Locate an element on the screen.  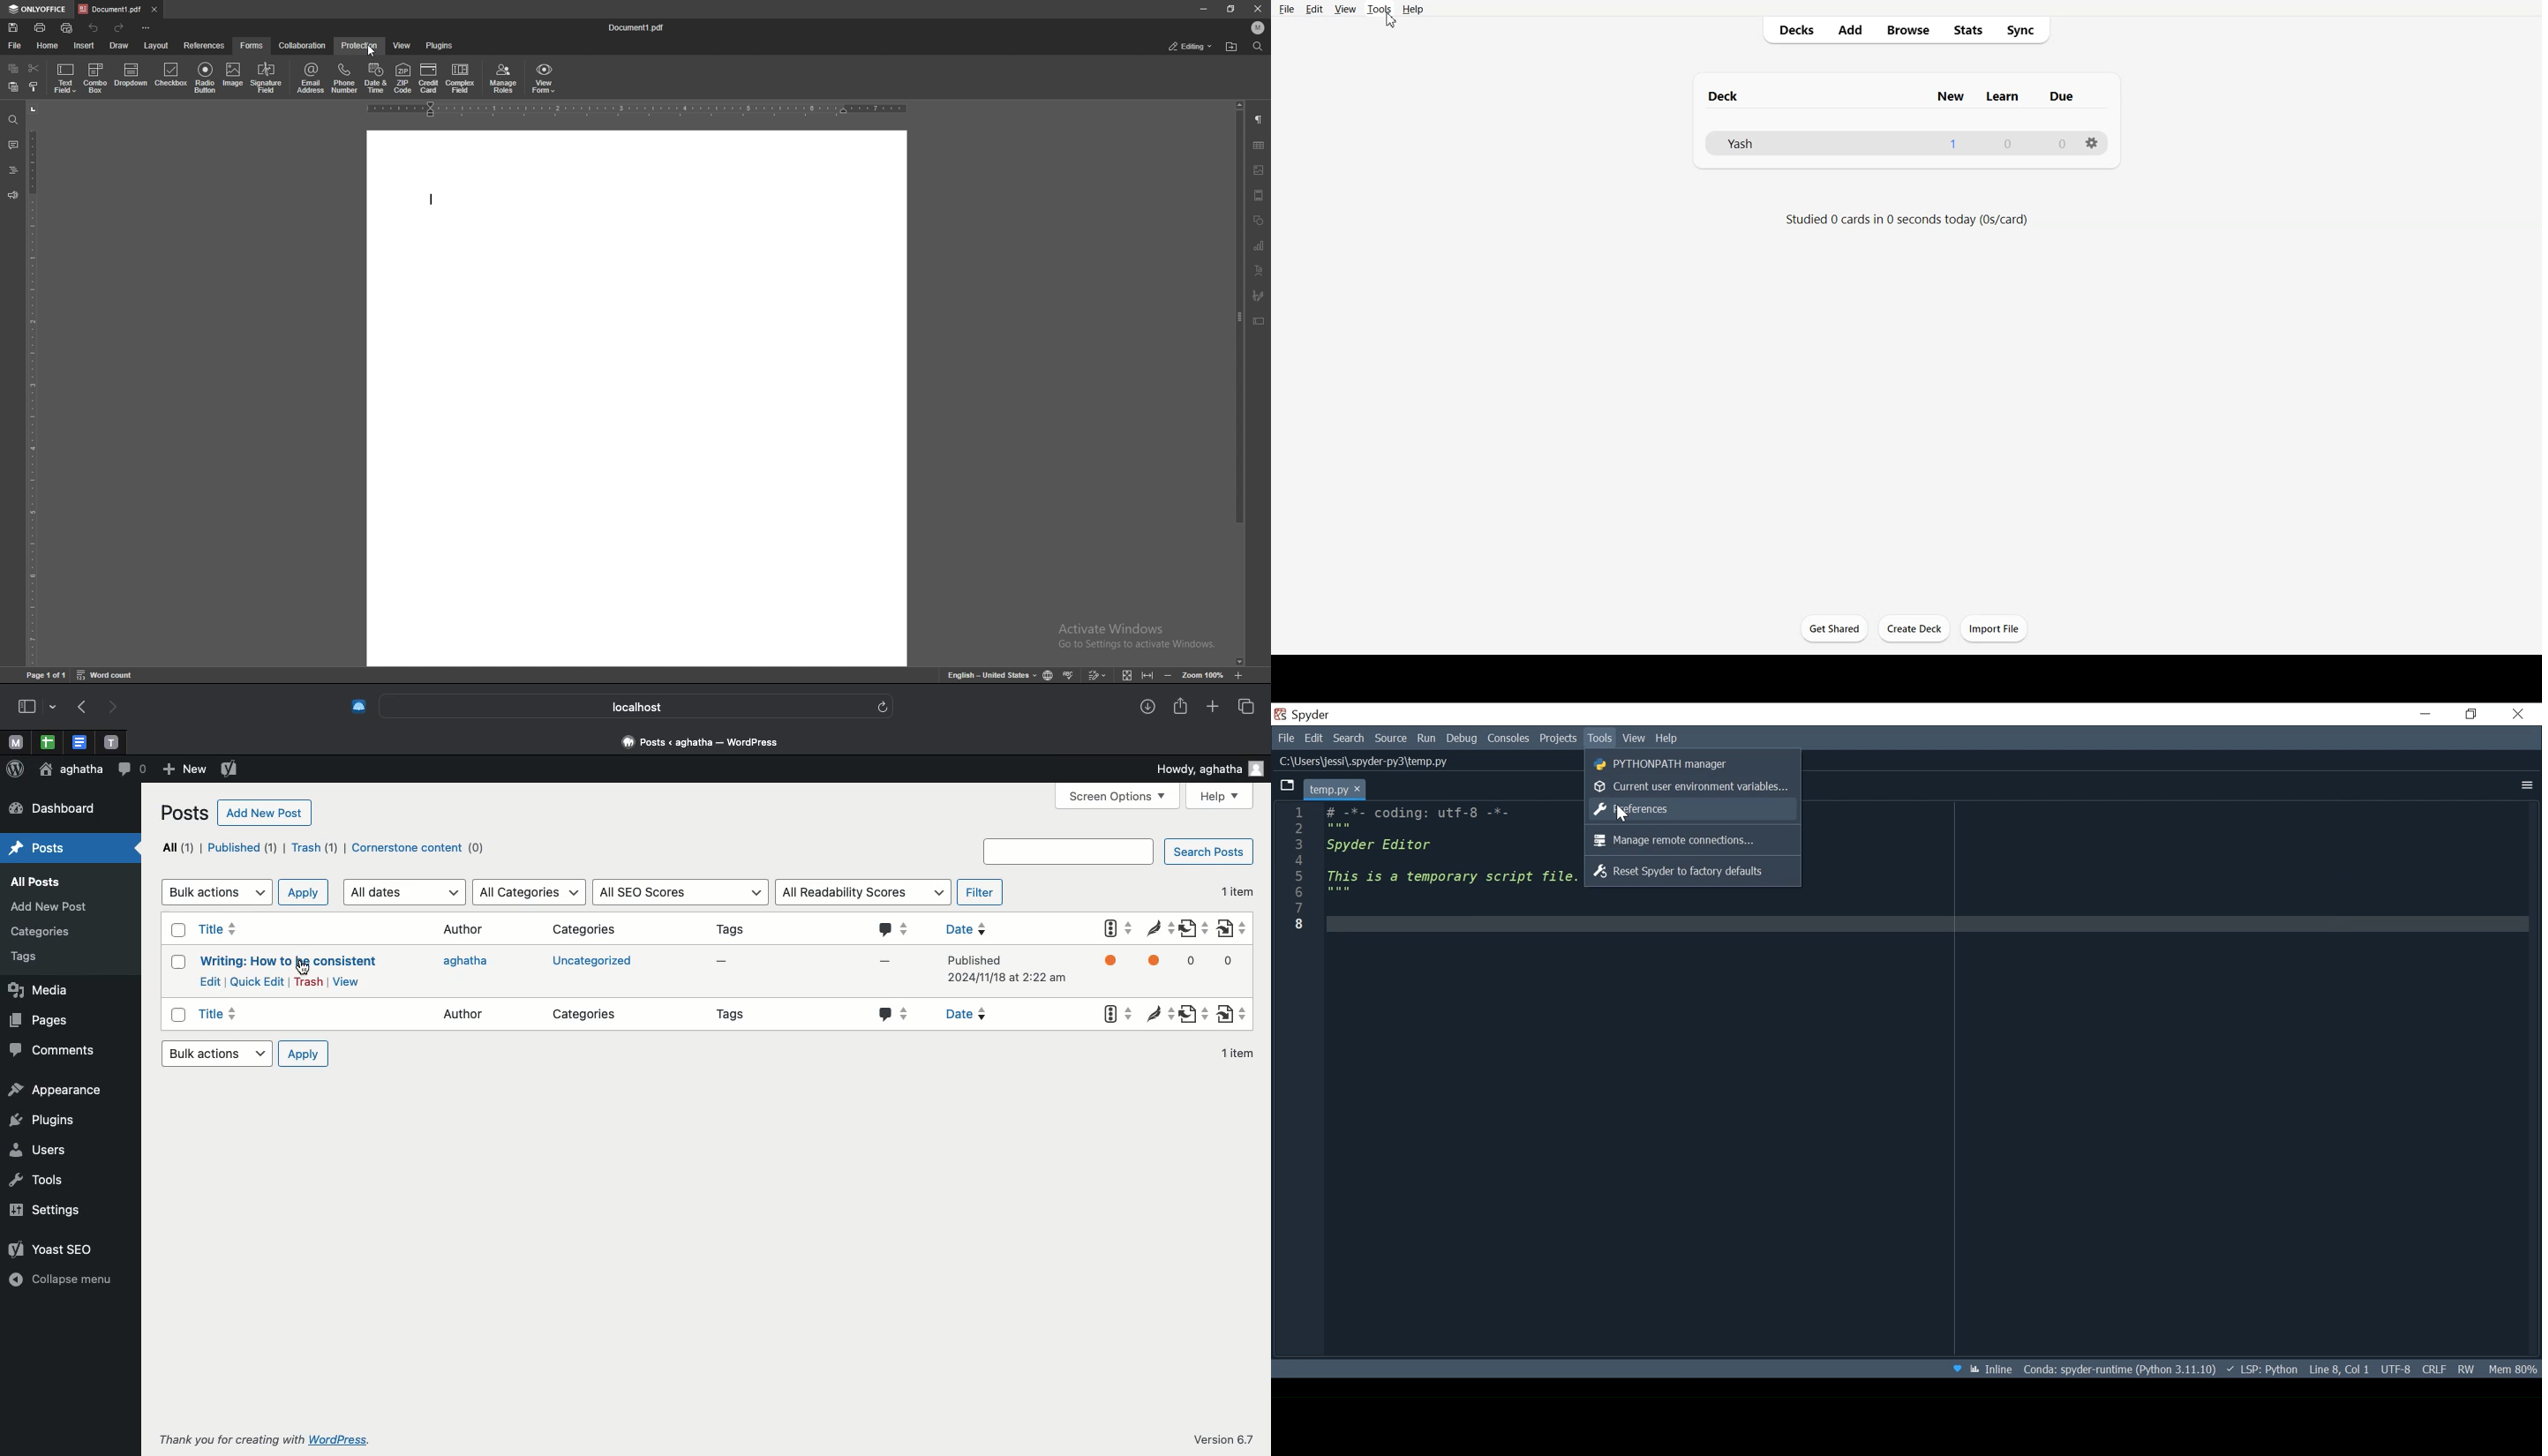
Restore is located at coordinates (2472, 715).